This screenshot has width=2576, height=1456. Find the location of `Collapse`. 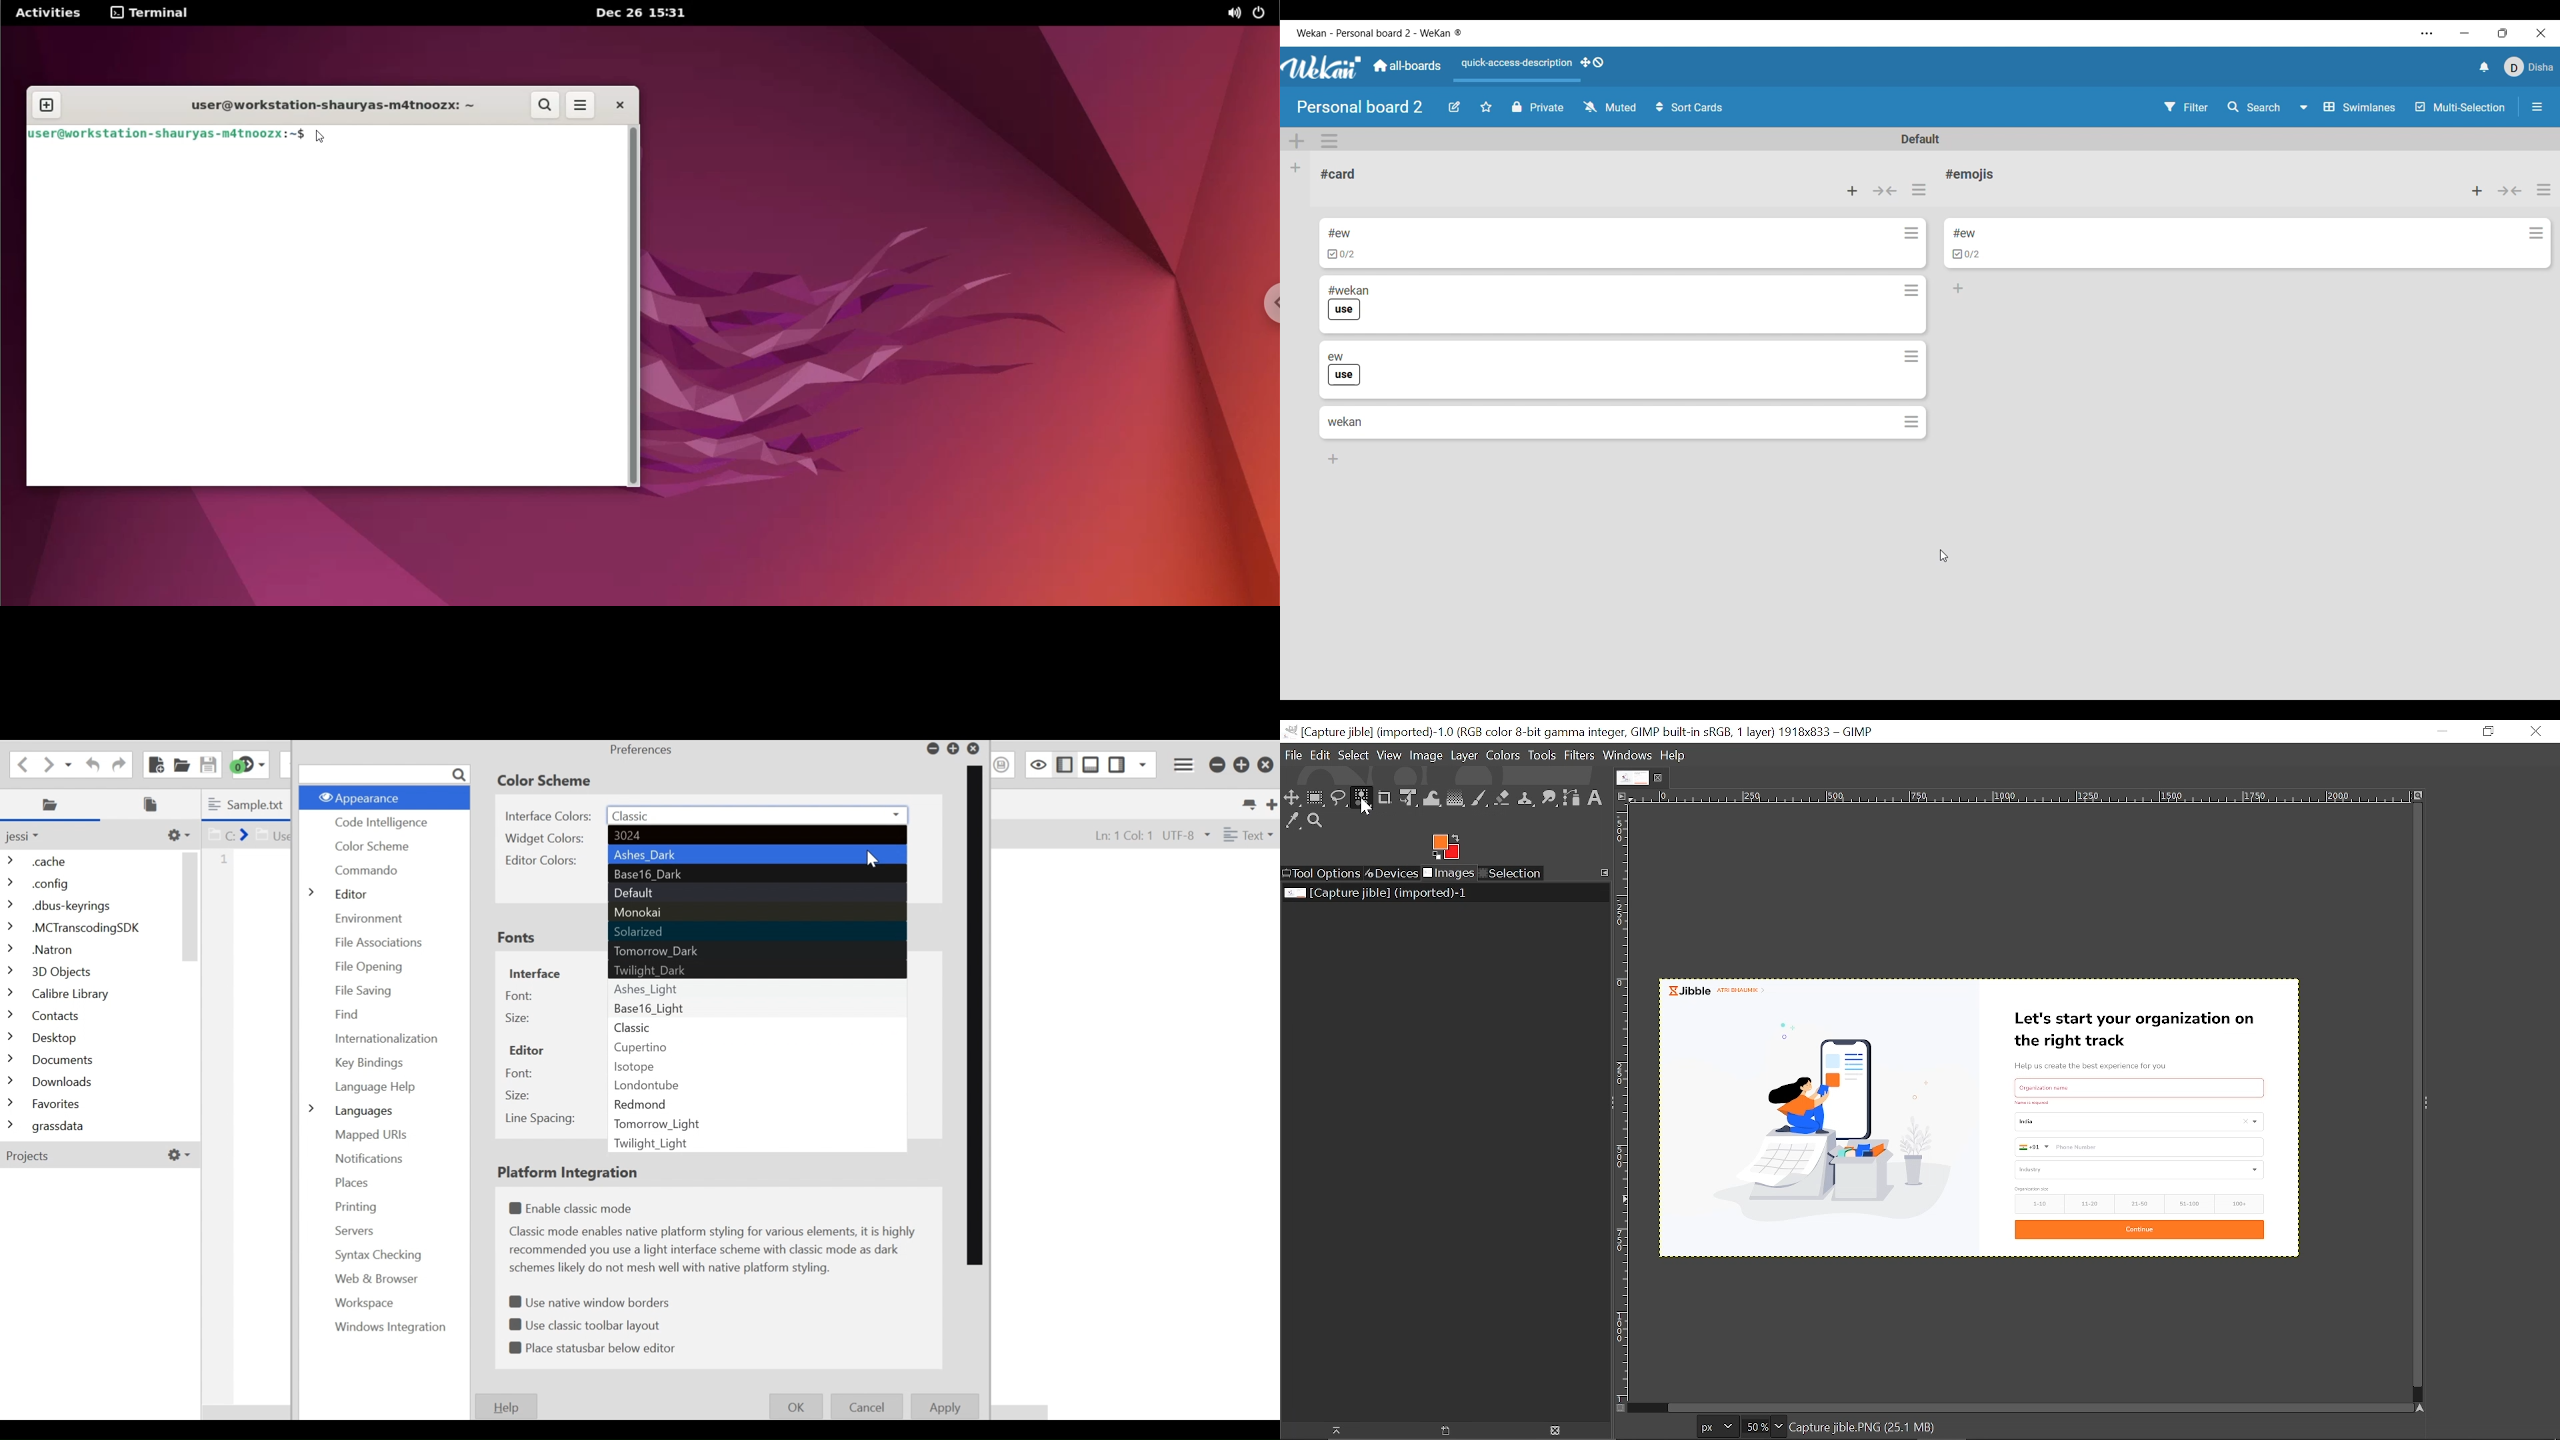

Collapse is located at coordinates (2510, 191).